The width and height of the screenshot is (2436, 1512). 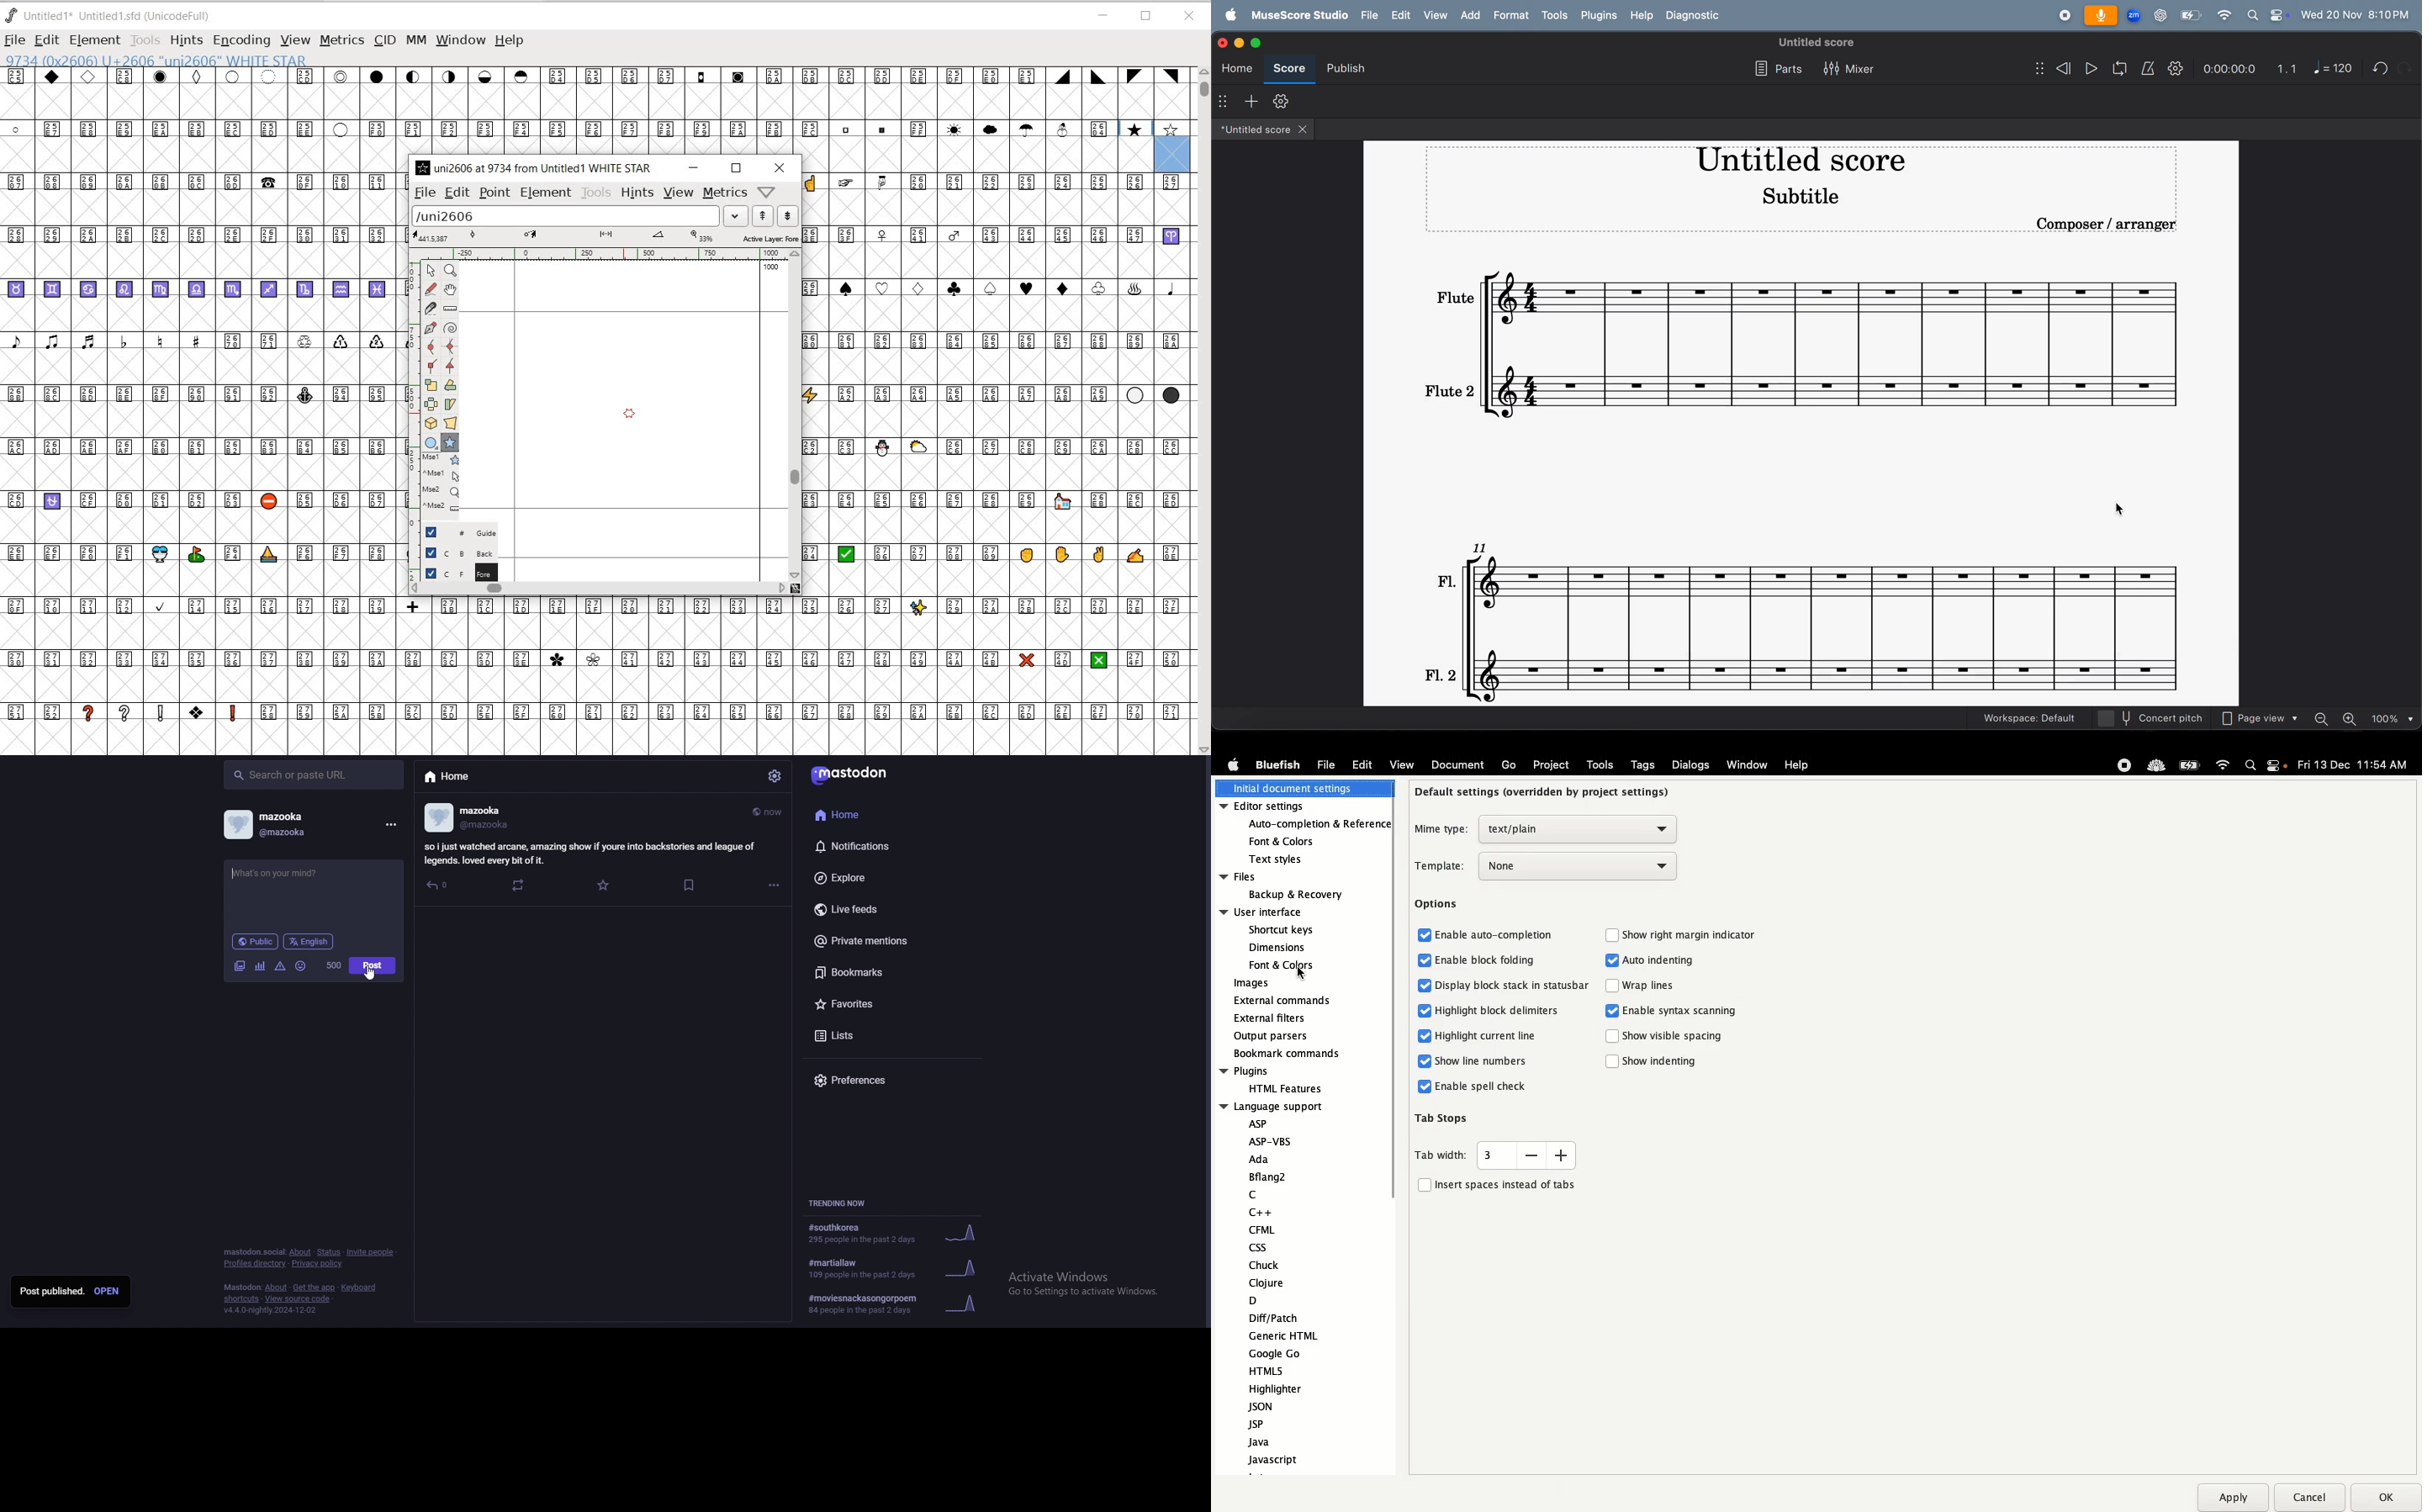 What do you see at coordinates (451, 329) in the screenshot?
I see `SPIRO` at bounding box center [451, 329].